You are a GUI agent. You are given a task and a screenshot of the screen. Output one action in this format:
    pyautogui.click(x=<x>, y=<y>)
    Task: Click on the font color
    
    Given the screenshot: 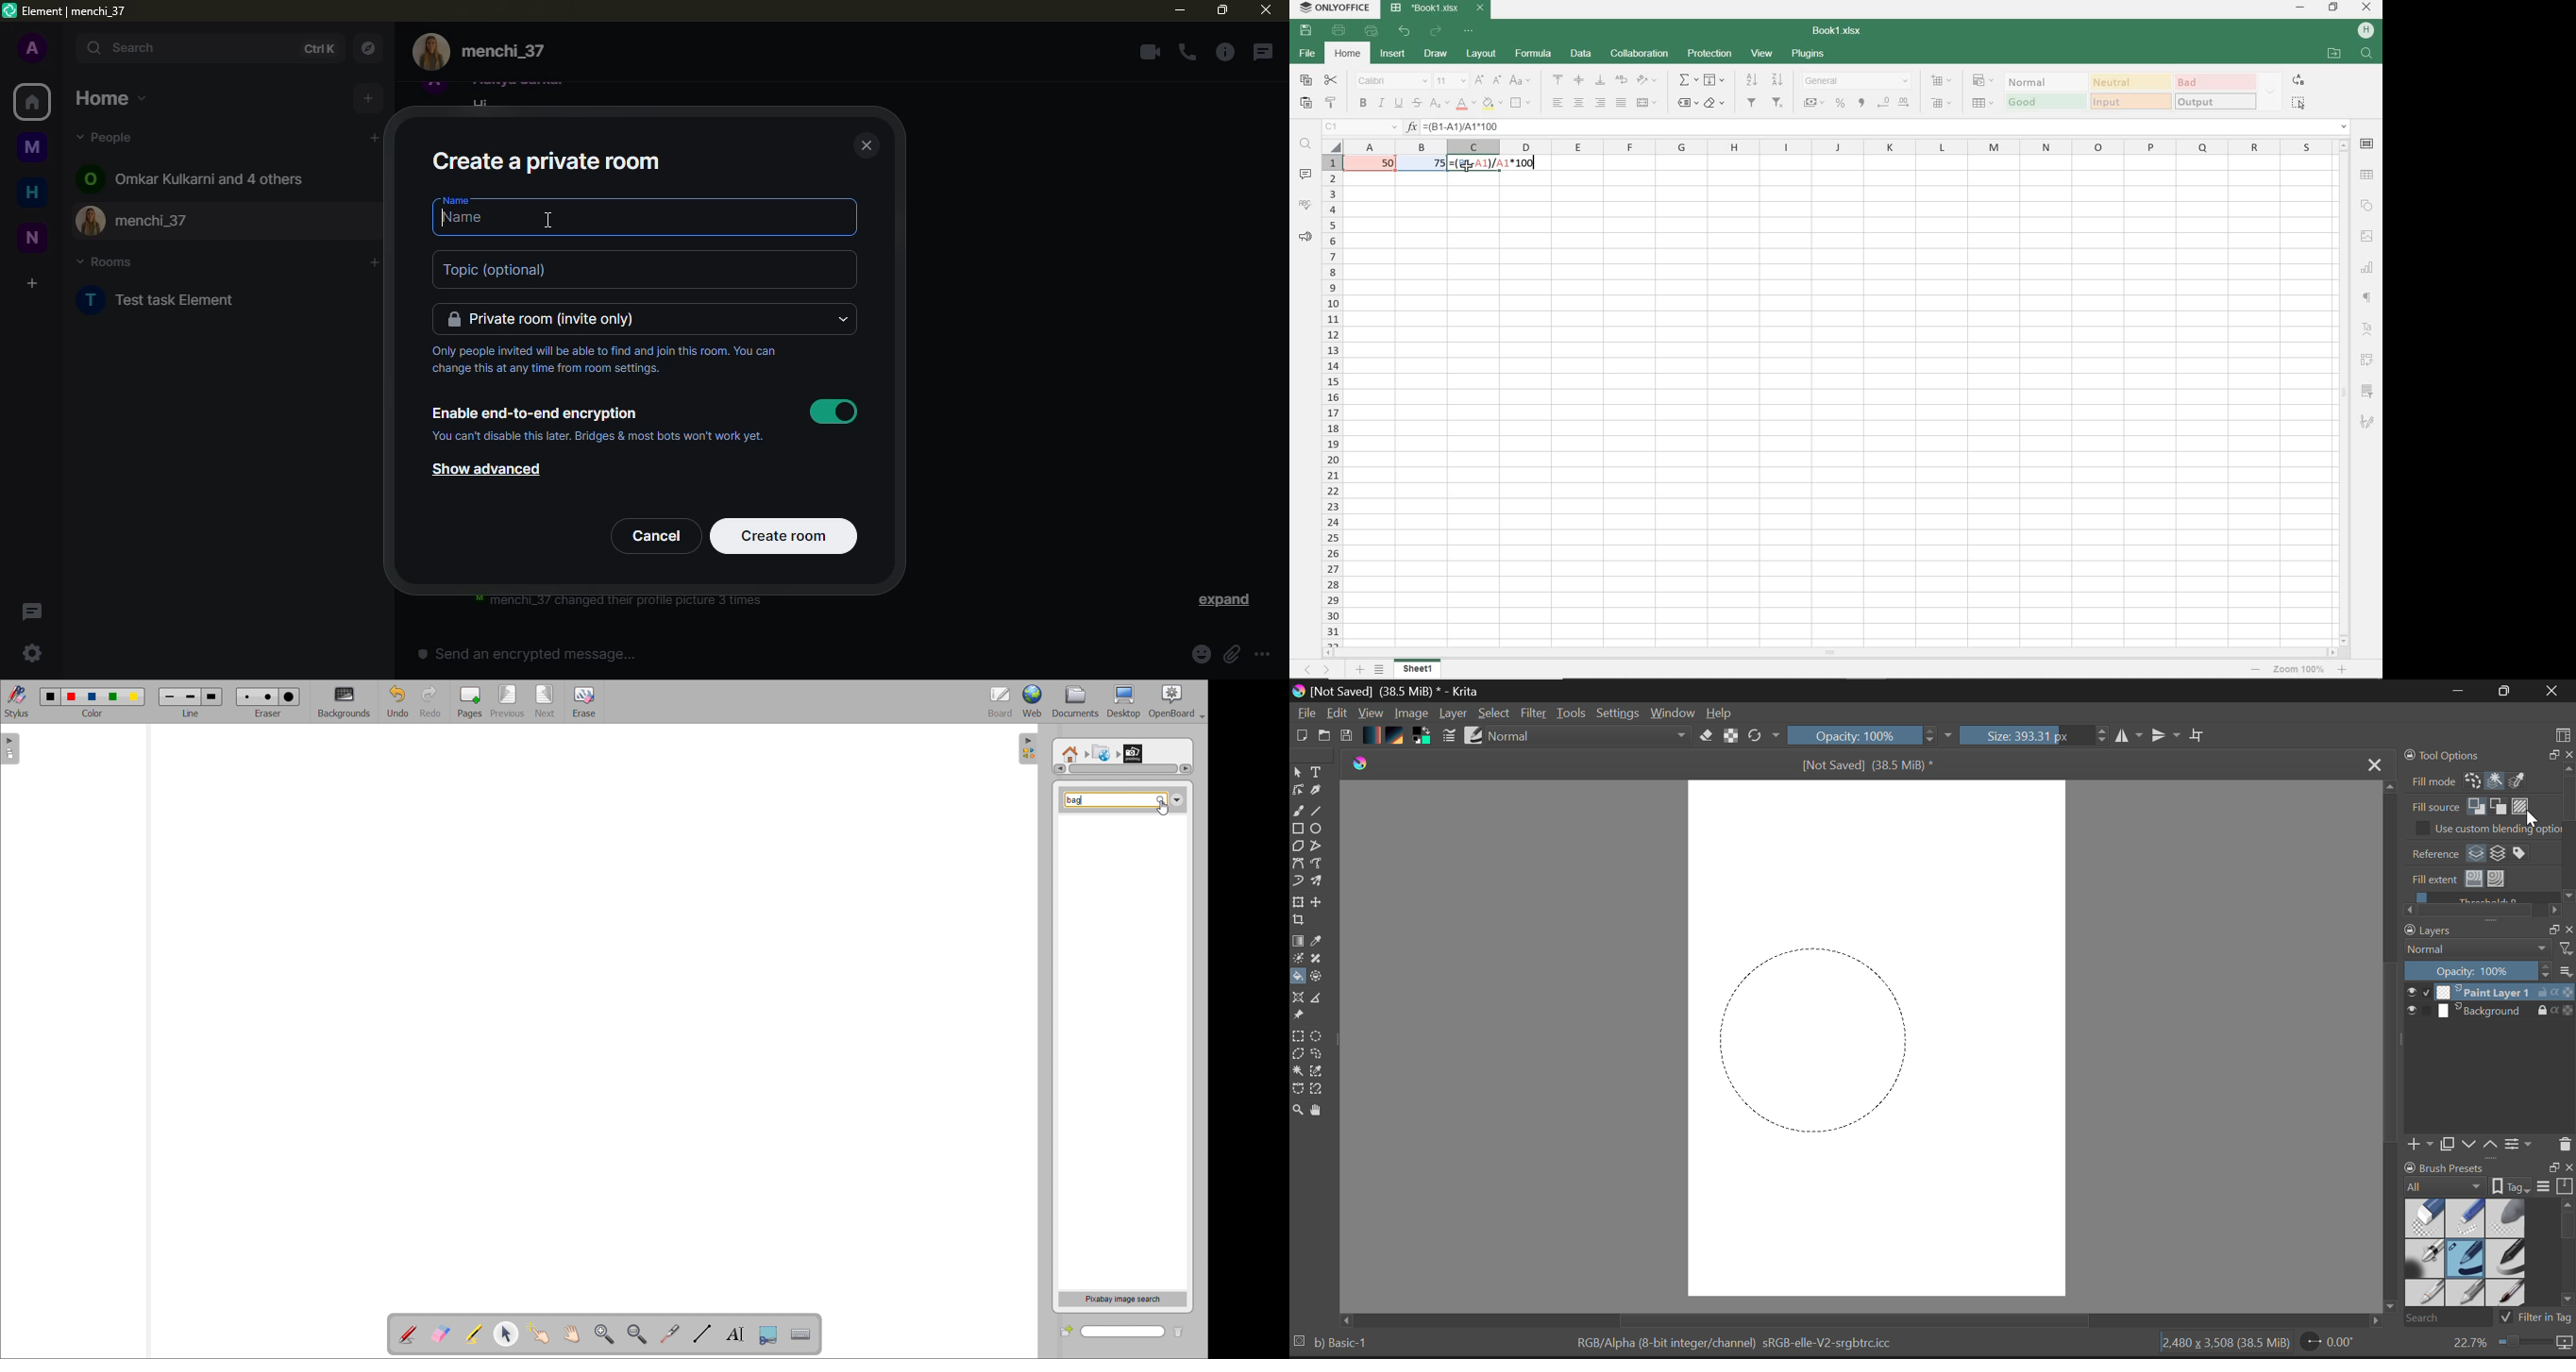 What is the action you would take?
    pyautogui.click(x=1464, y=103)
    